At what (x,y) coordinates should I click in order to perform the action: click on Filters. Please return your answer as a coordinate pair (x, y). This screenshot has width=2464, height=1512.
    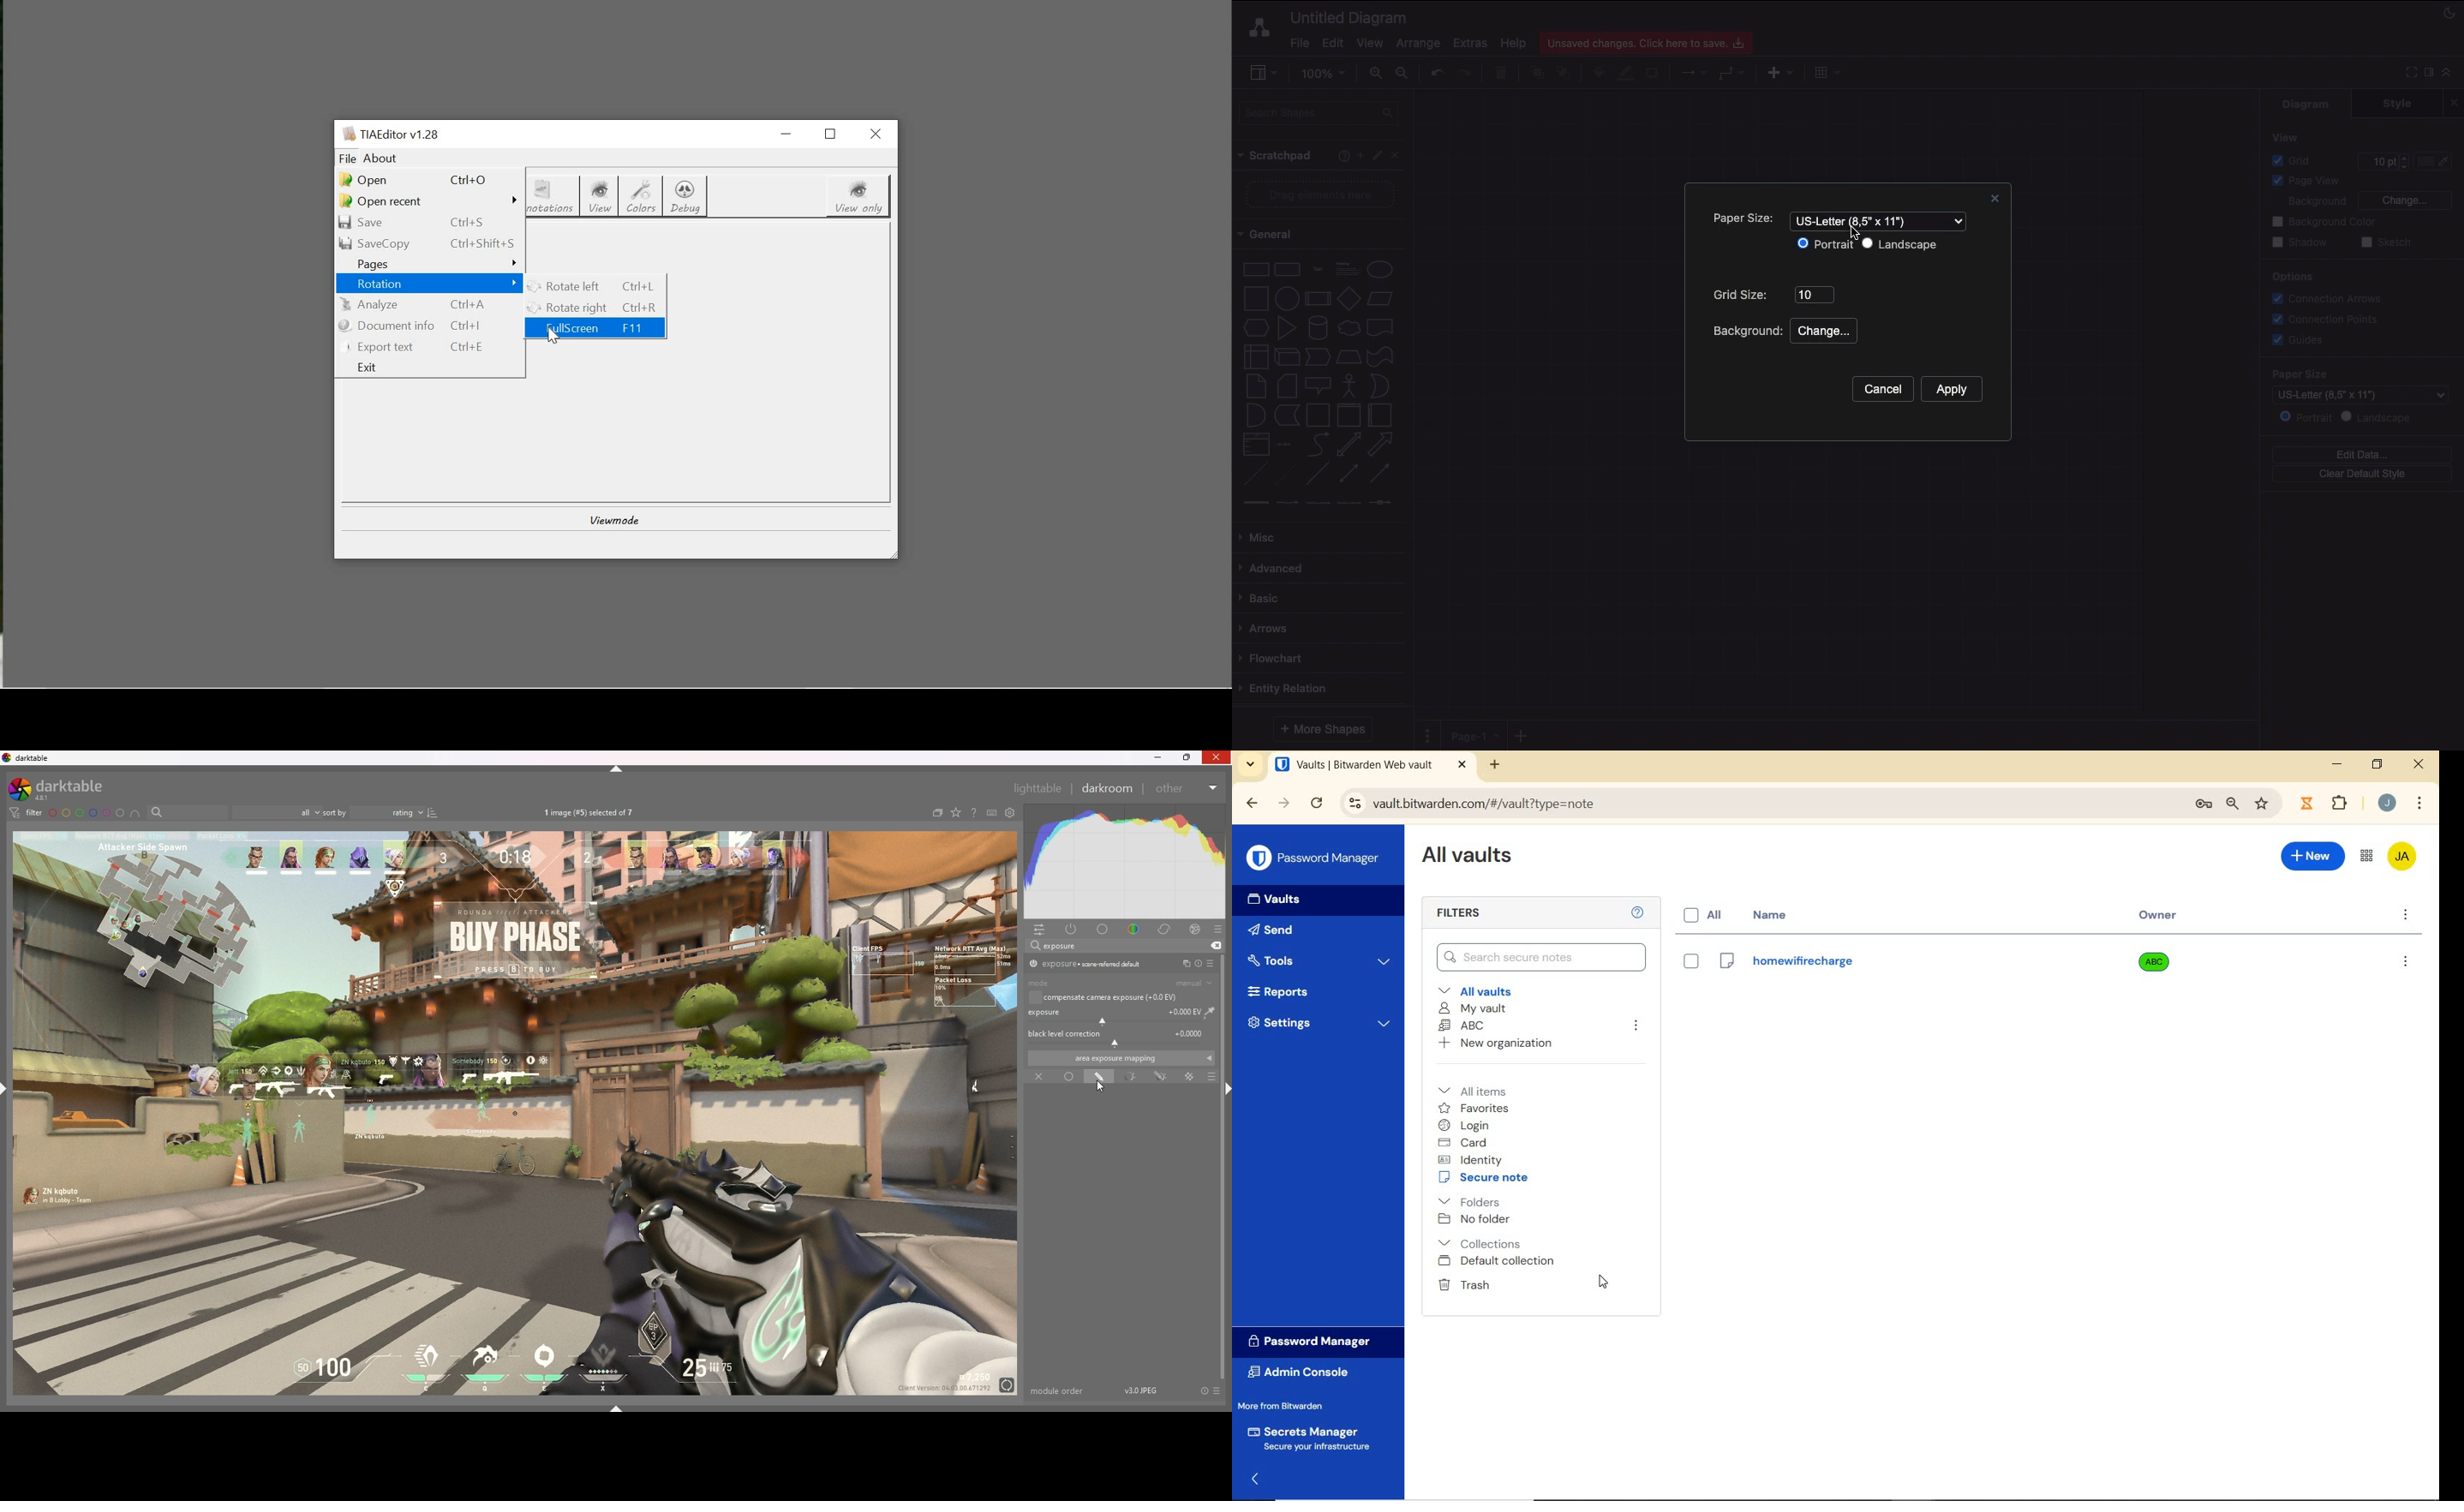
    Looking at the image, I should click on (1475, 914).